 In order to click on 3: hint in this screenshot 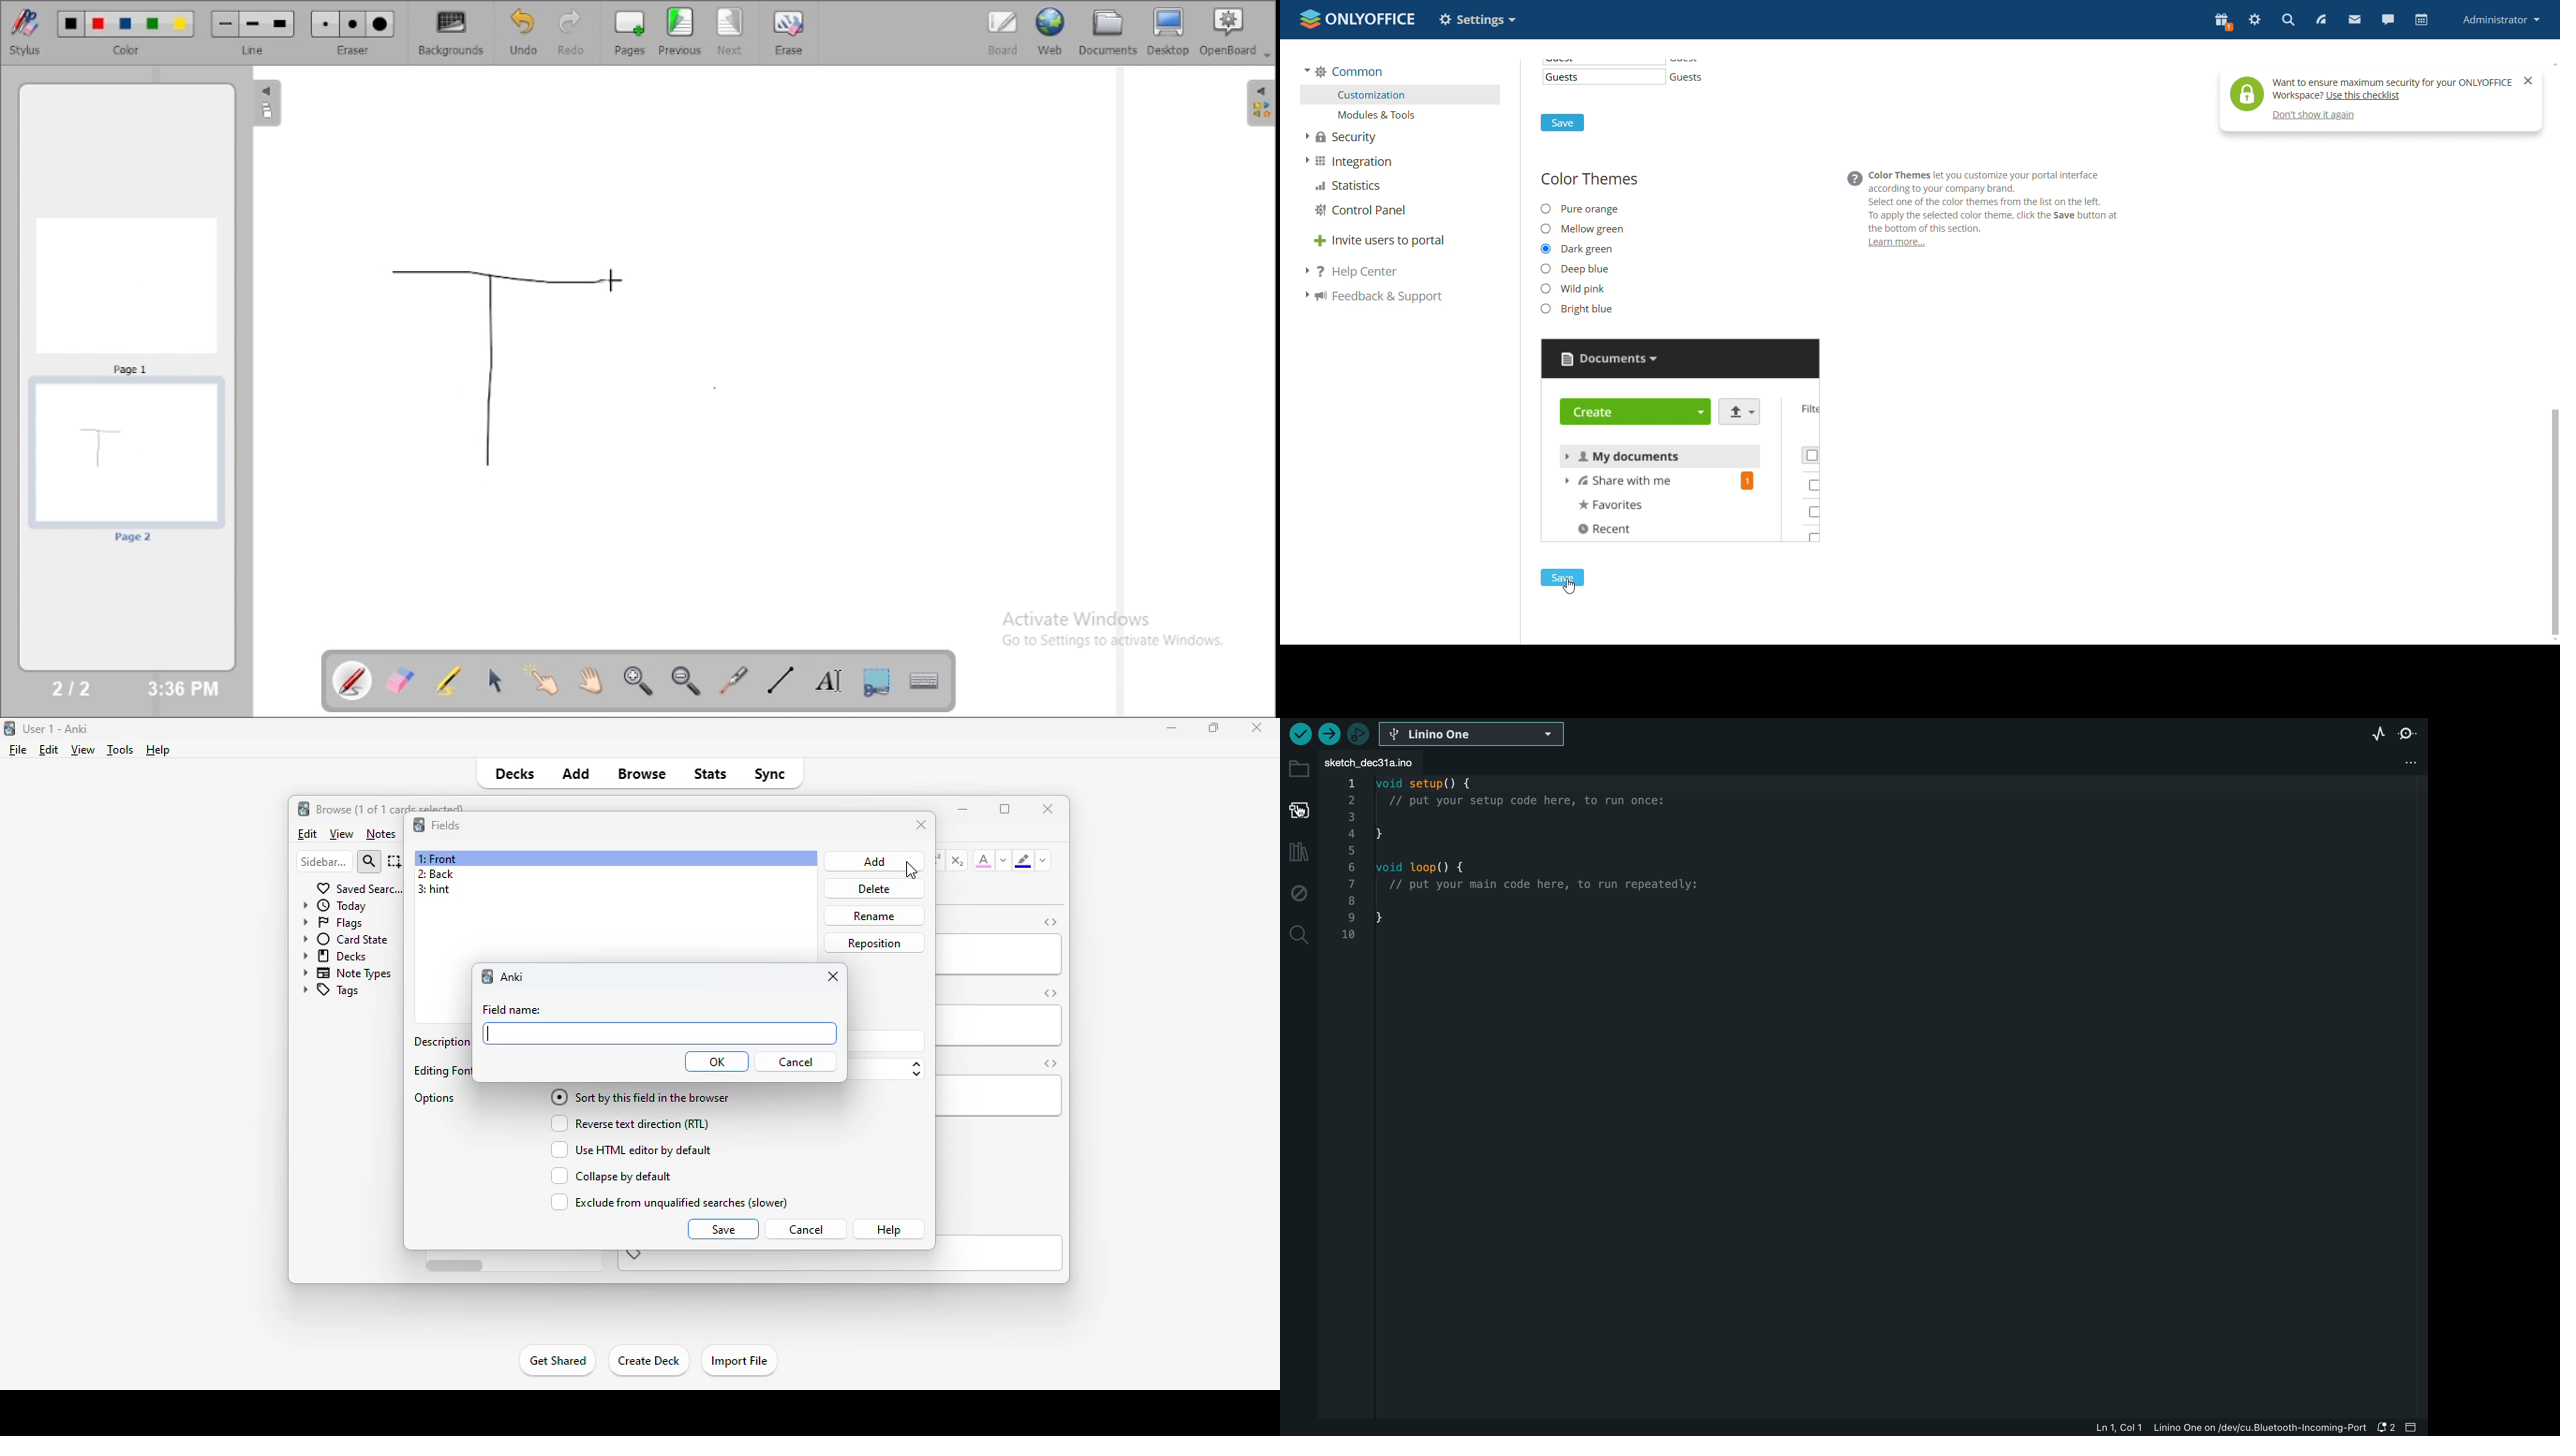, I will do `click(433, 890)`.